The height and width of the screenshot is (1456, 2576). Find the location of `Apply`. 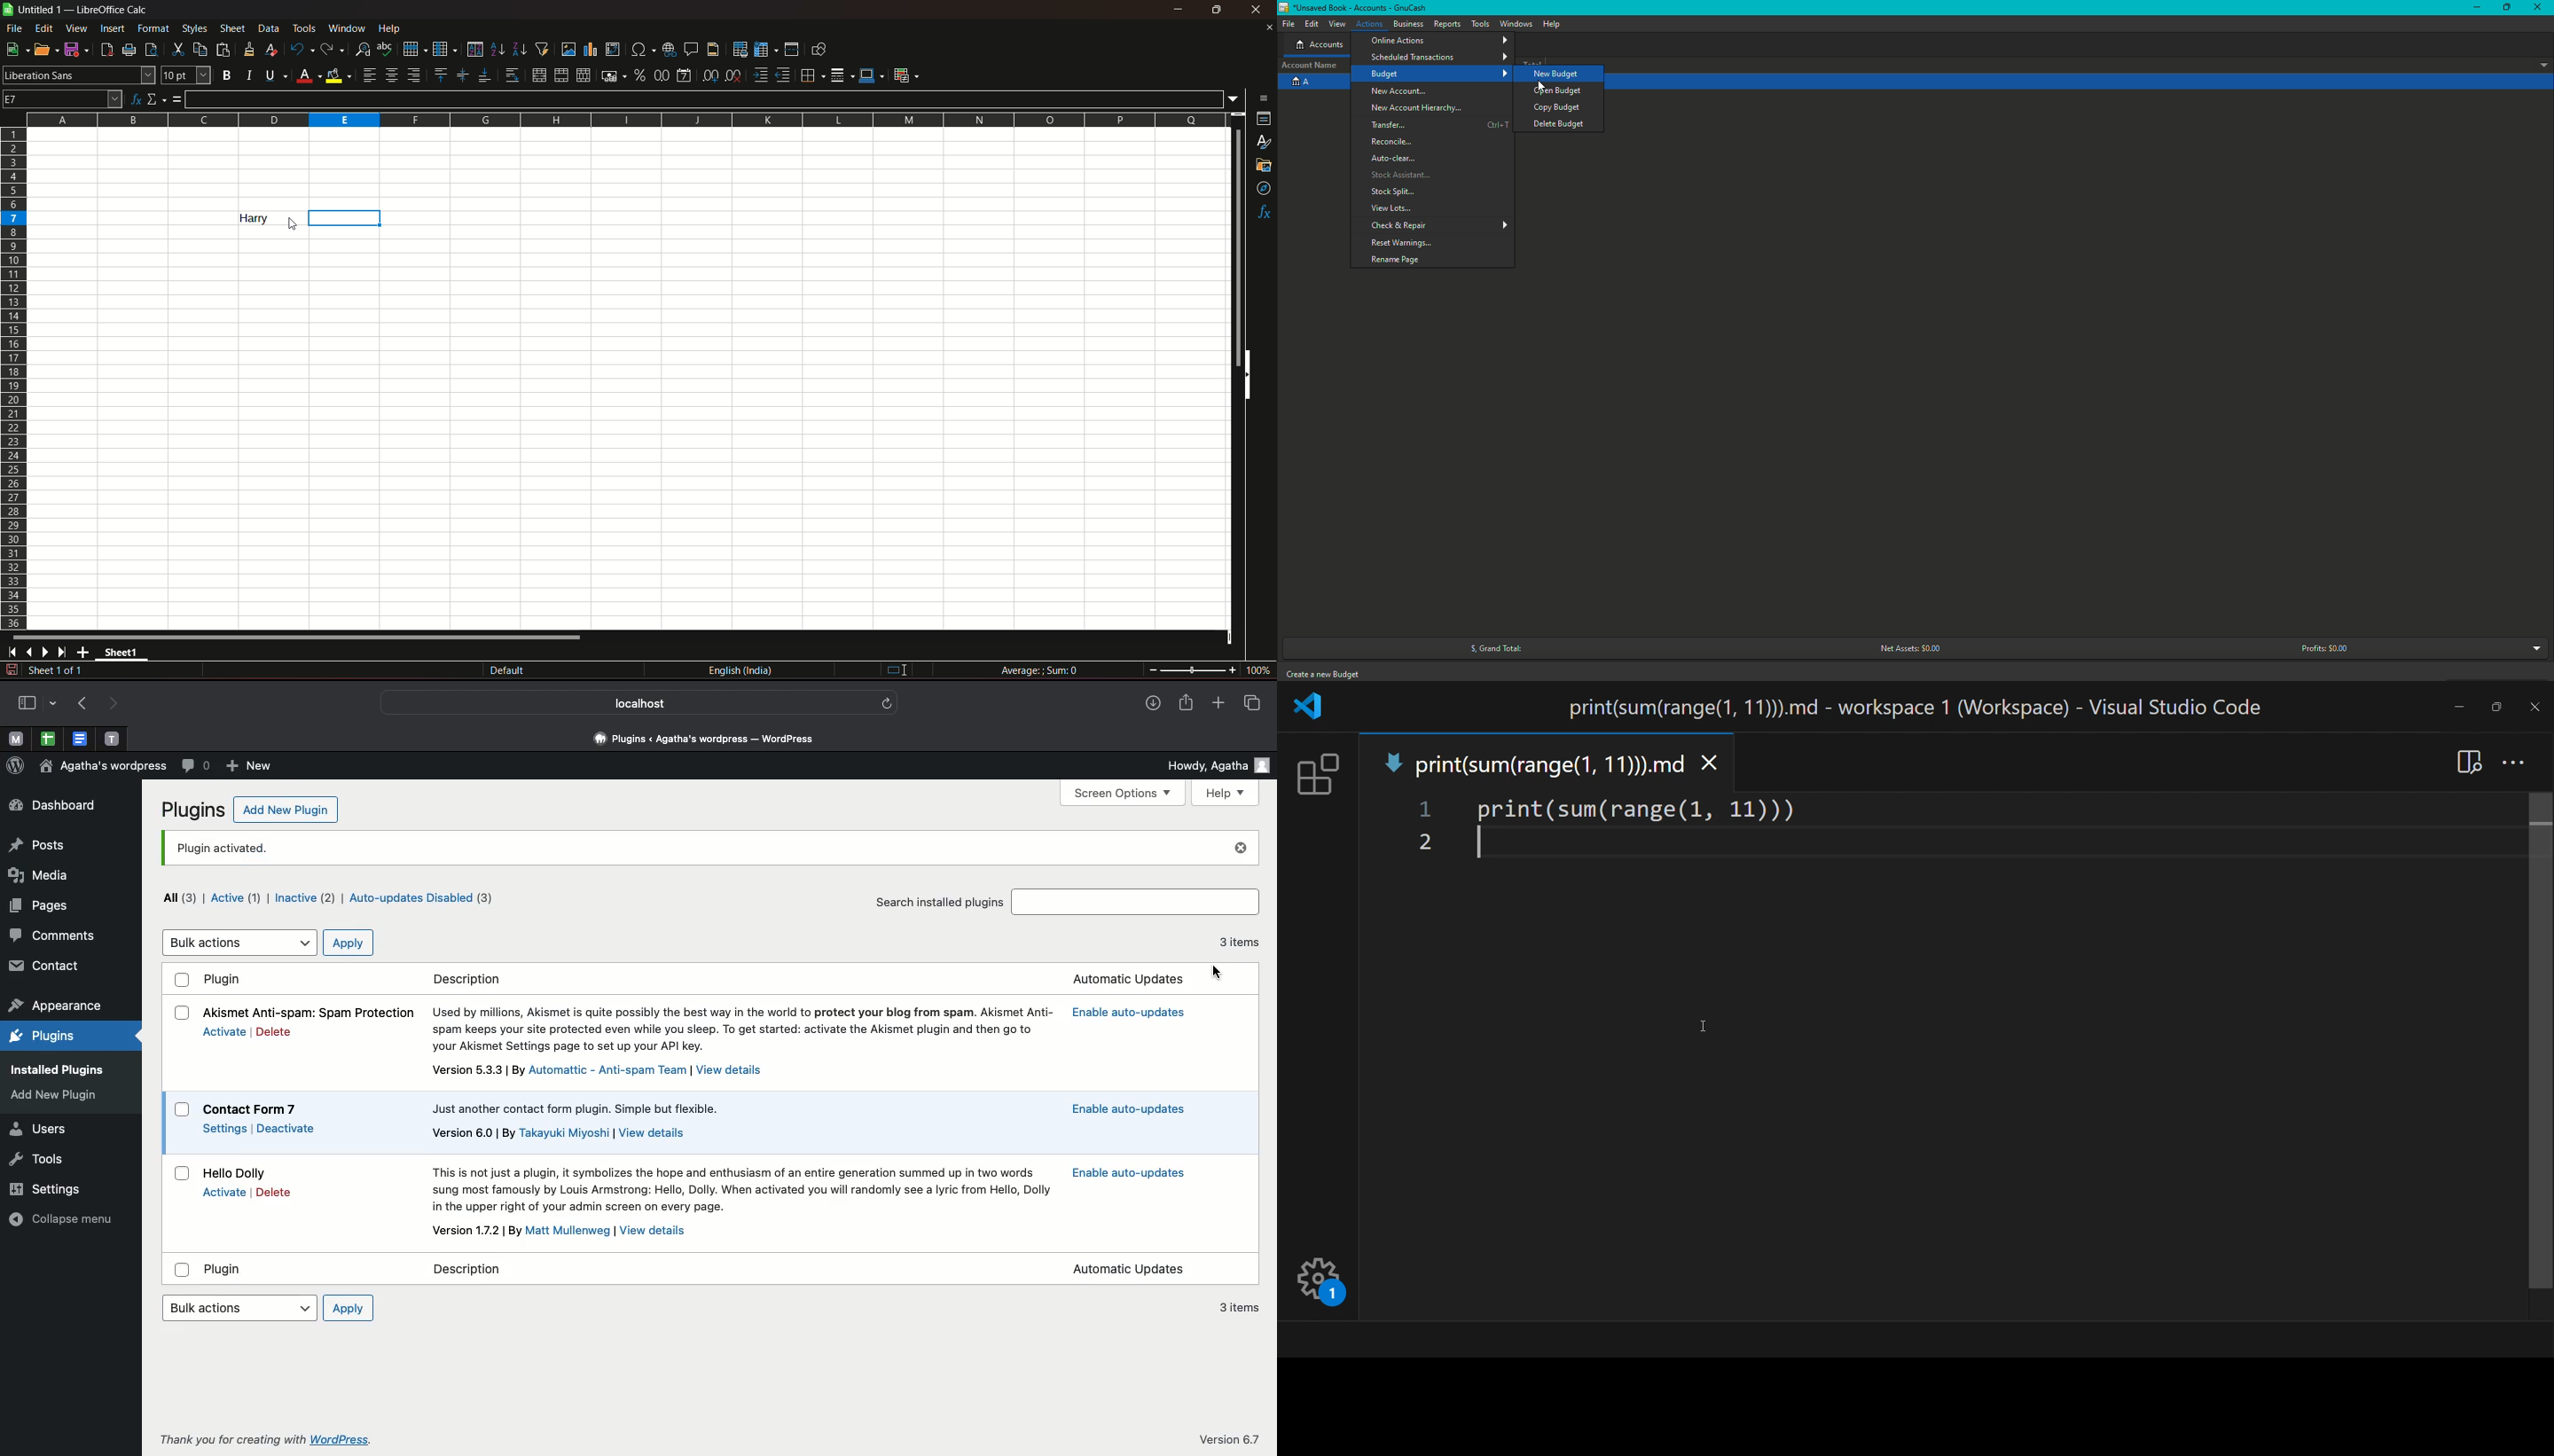

Apply is located at coordinates (349, 1307).